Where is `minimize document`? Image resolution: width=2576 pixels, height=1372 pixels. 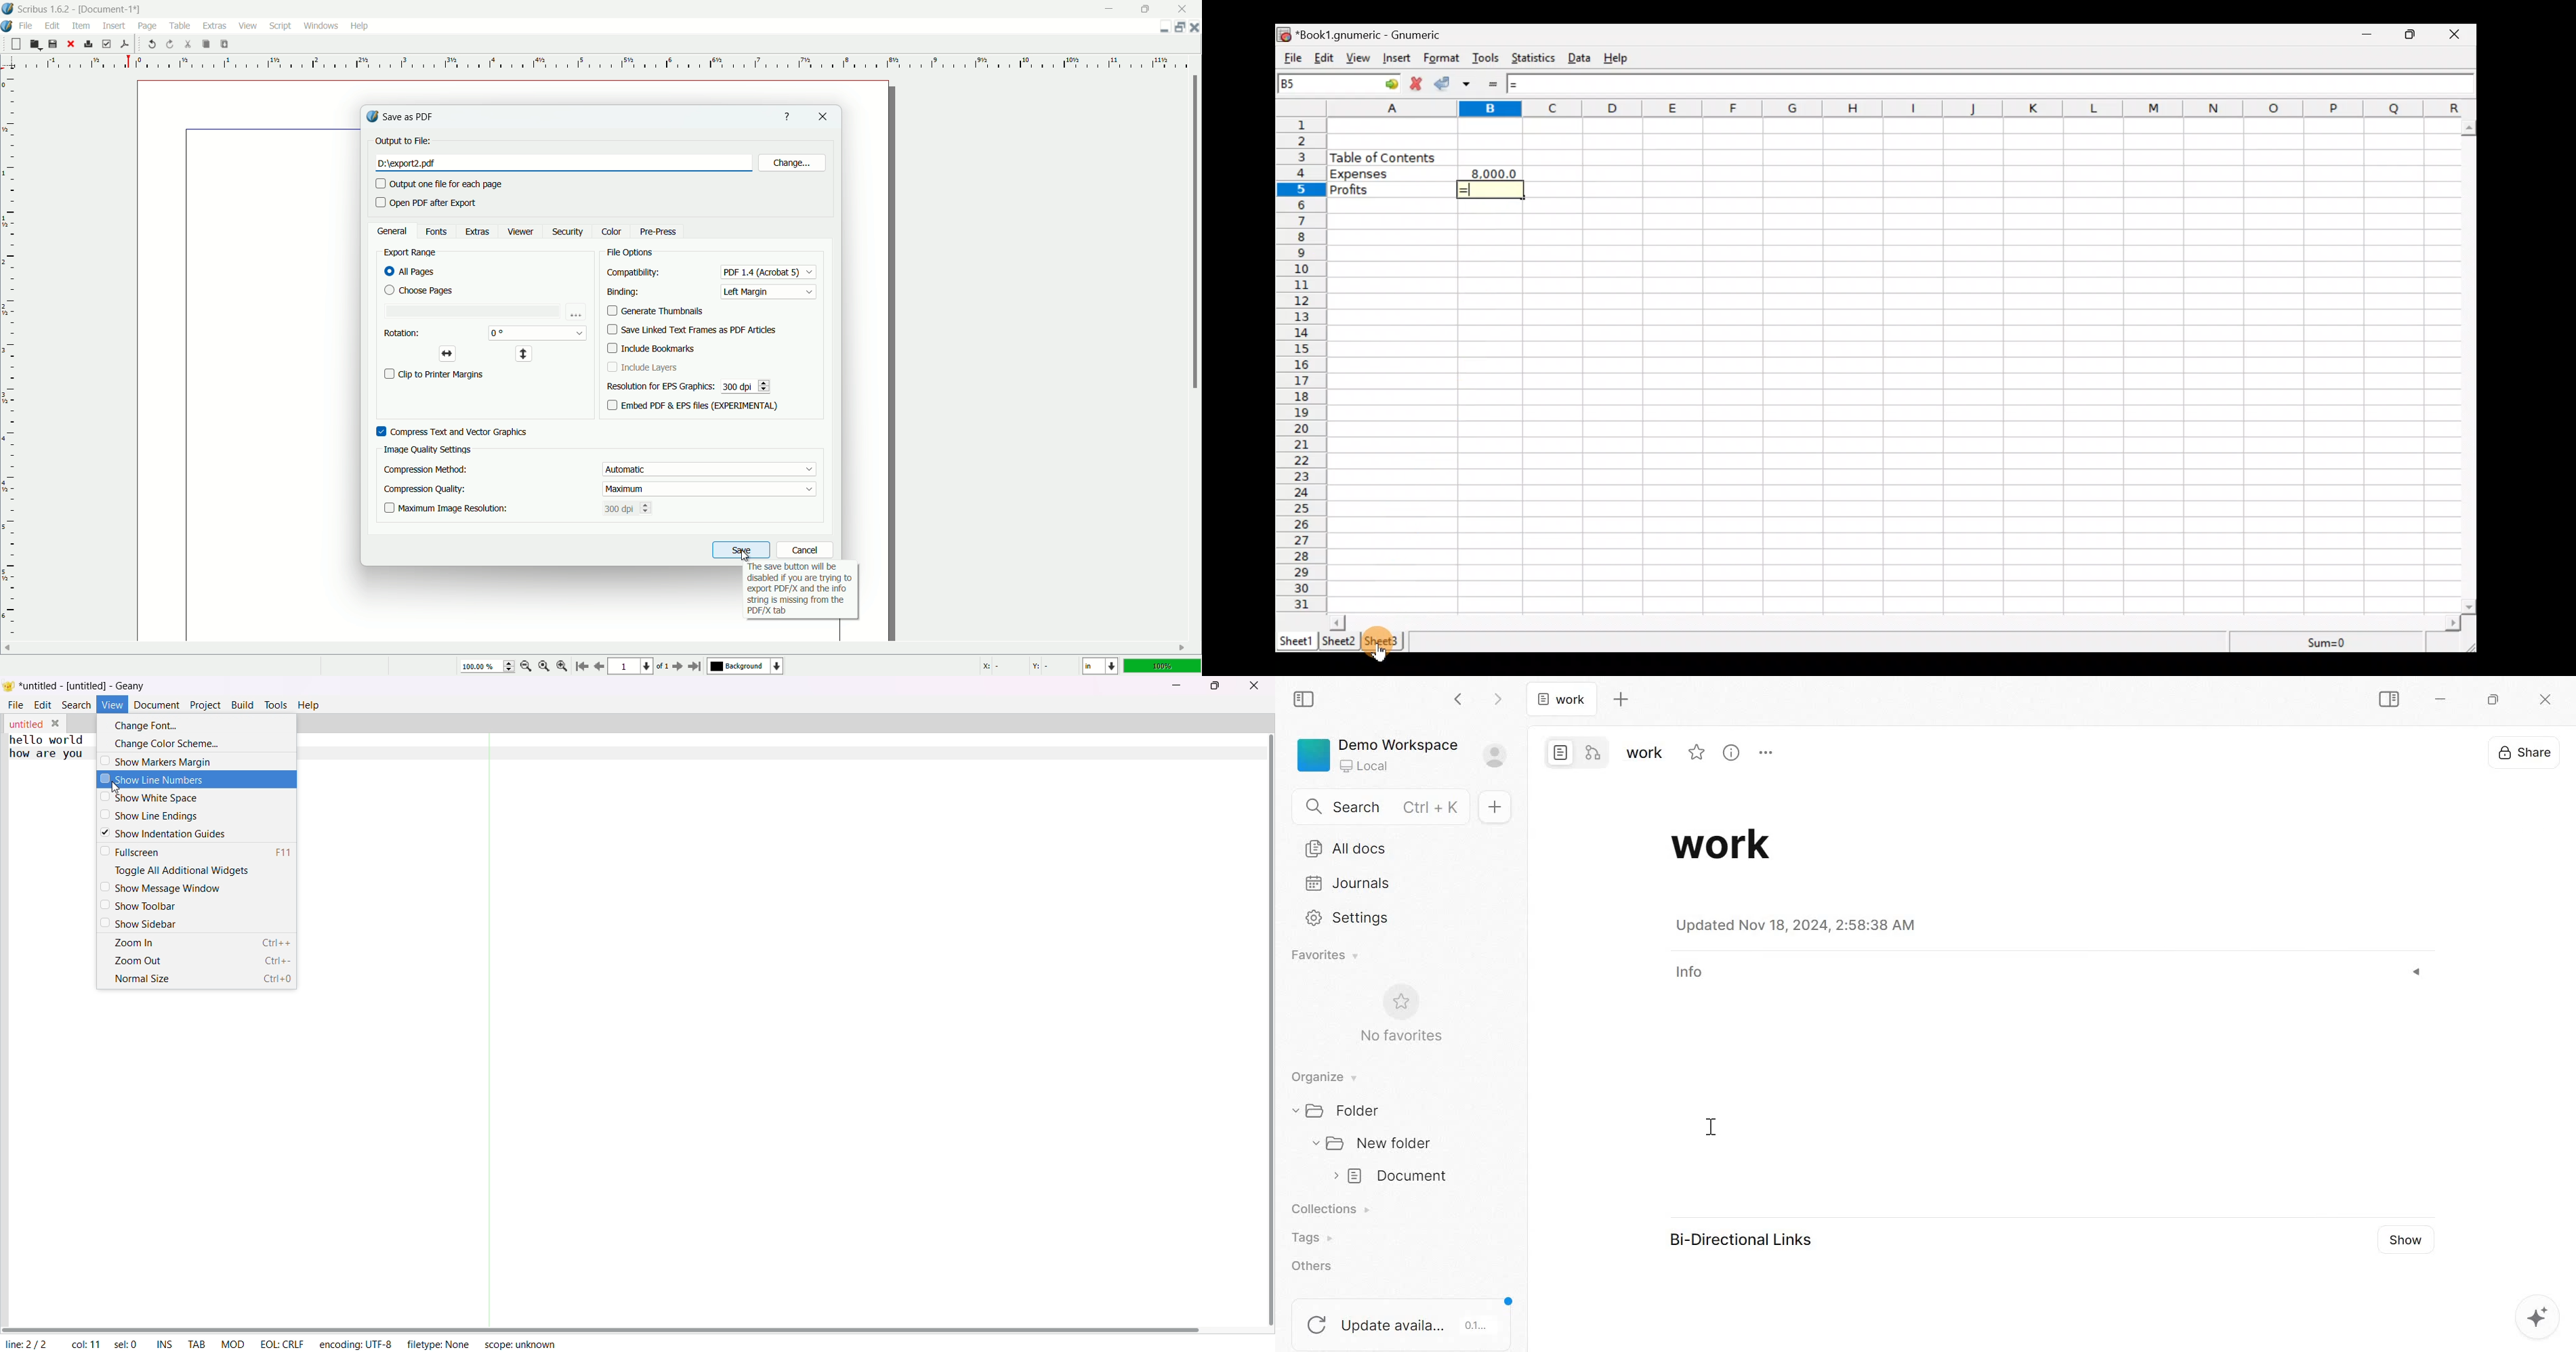 minimize document is located at coordinates (1161, 29).